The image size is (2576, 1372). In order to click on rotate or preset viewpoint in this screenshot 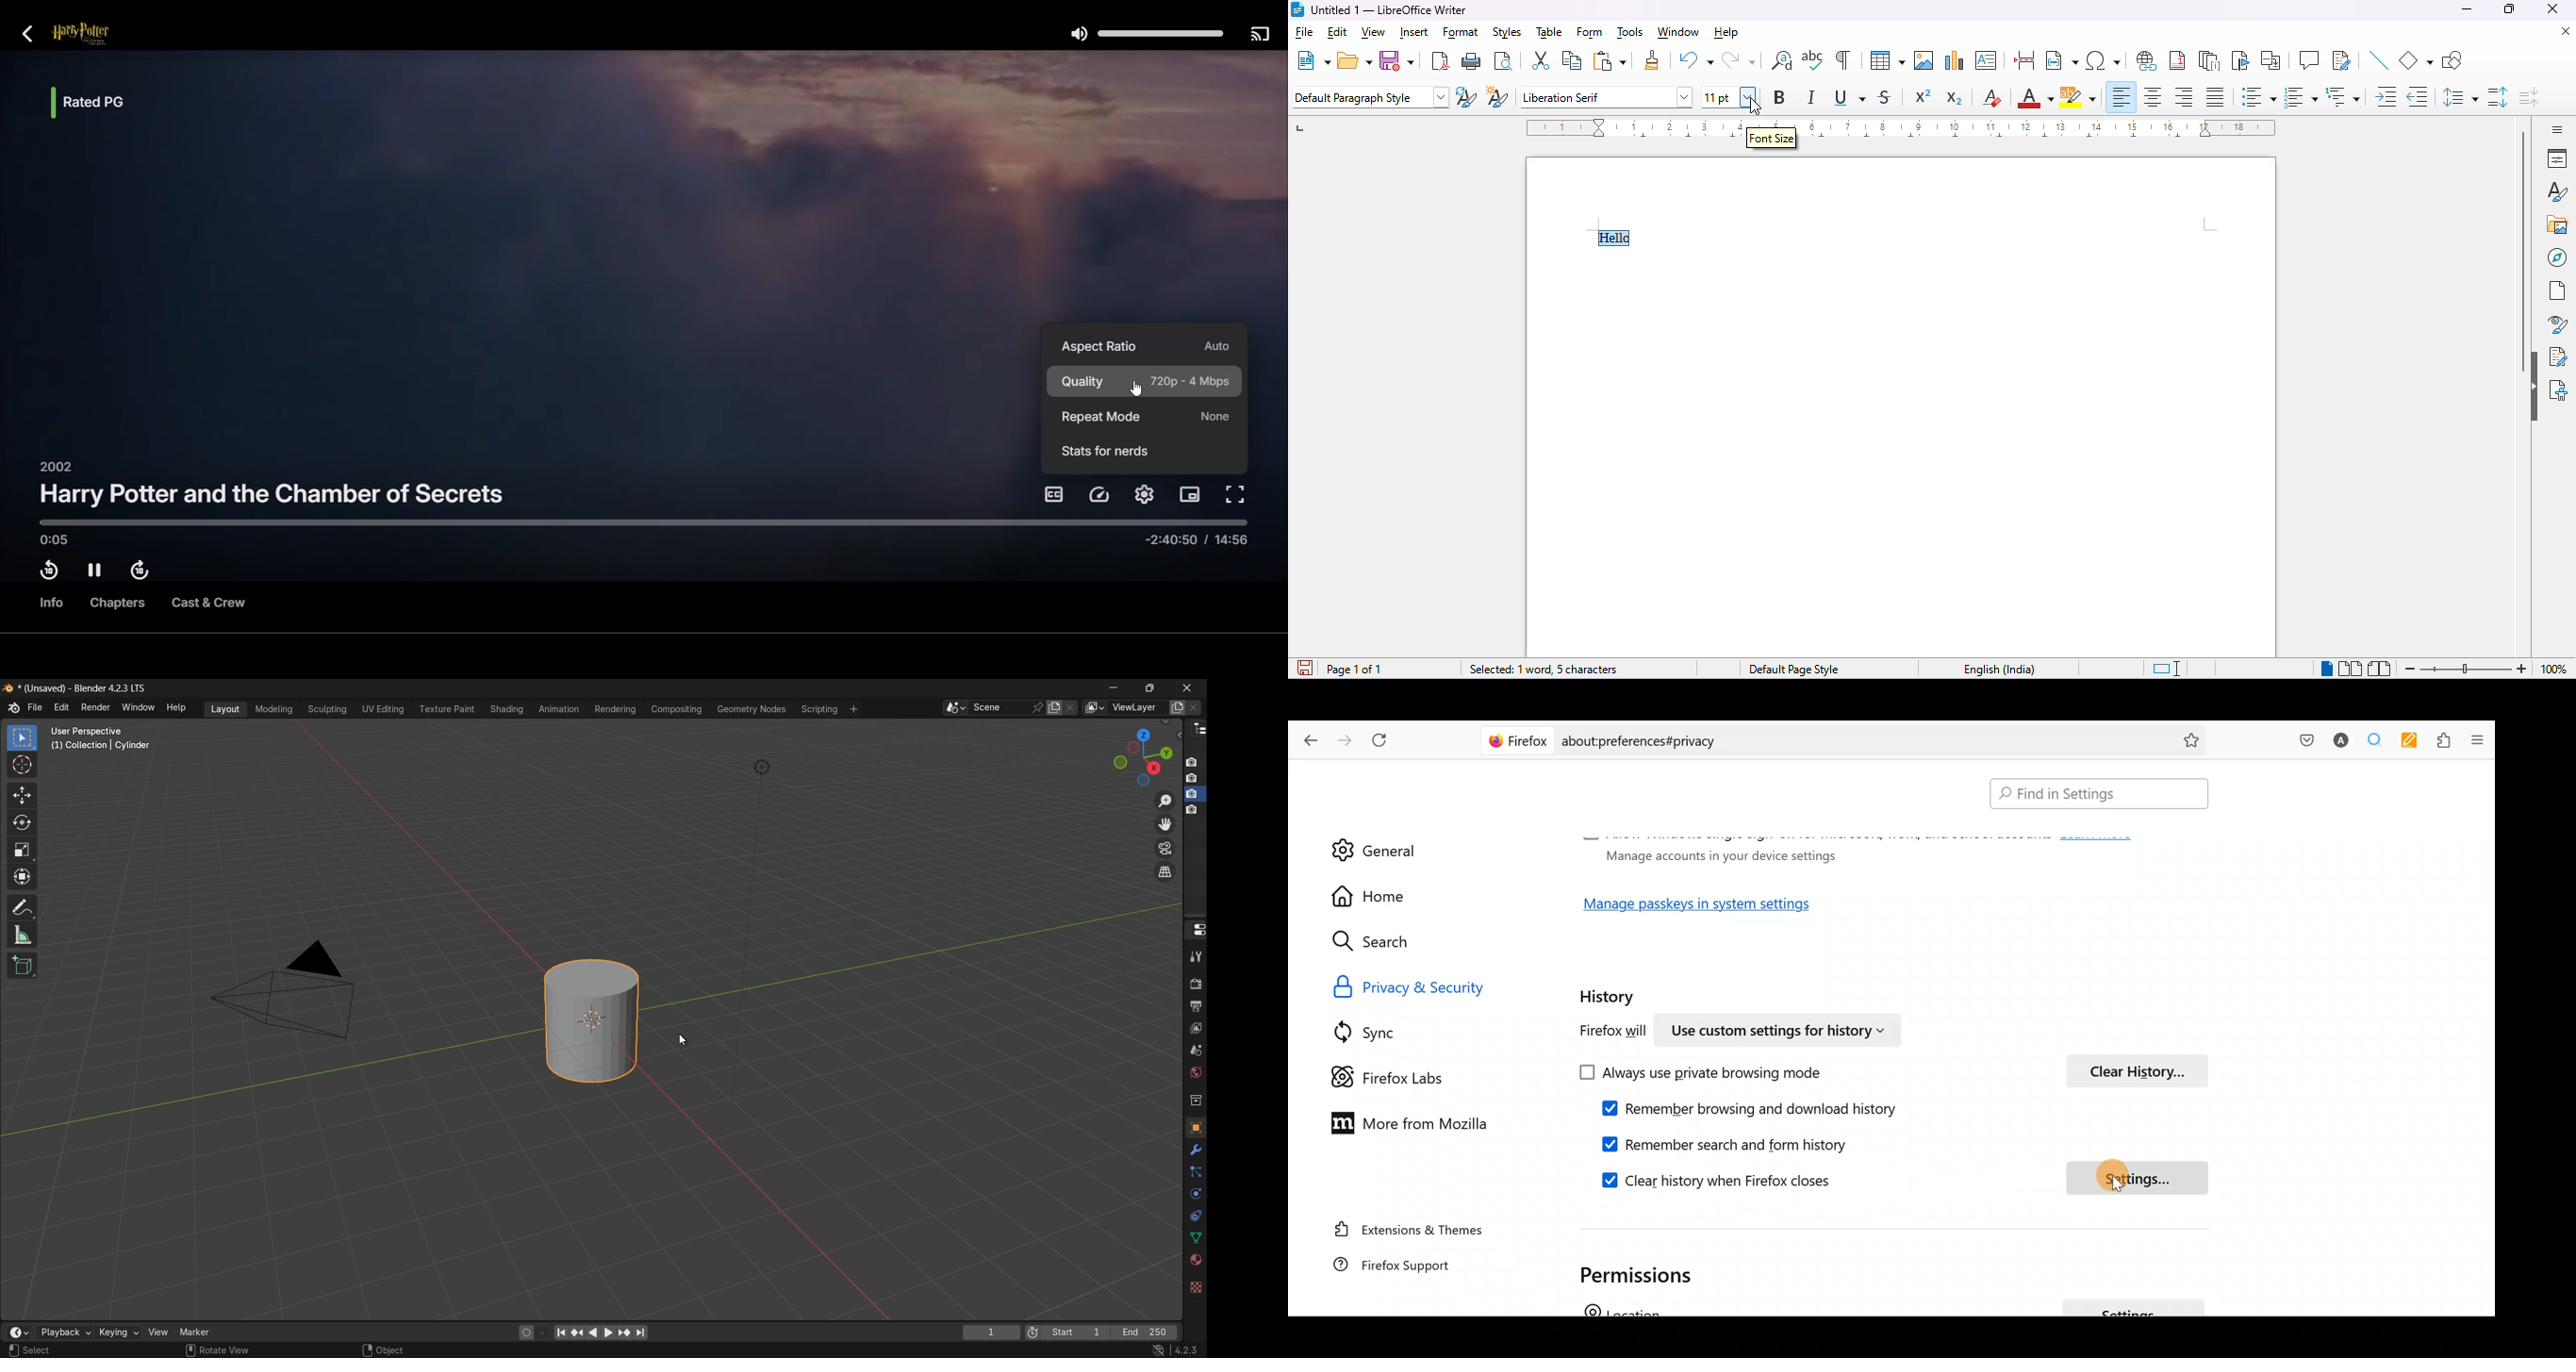, I will do `click(1142, 755)`.